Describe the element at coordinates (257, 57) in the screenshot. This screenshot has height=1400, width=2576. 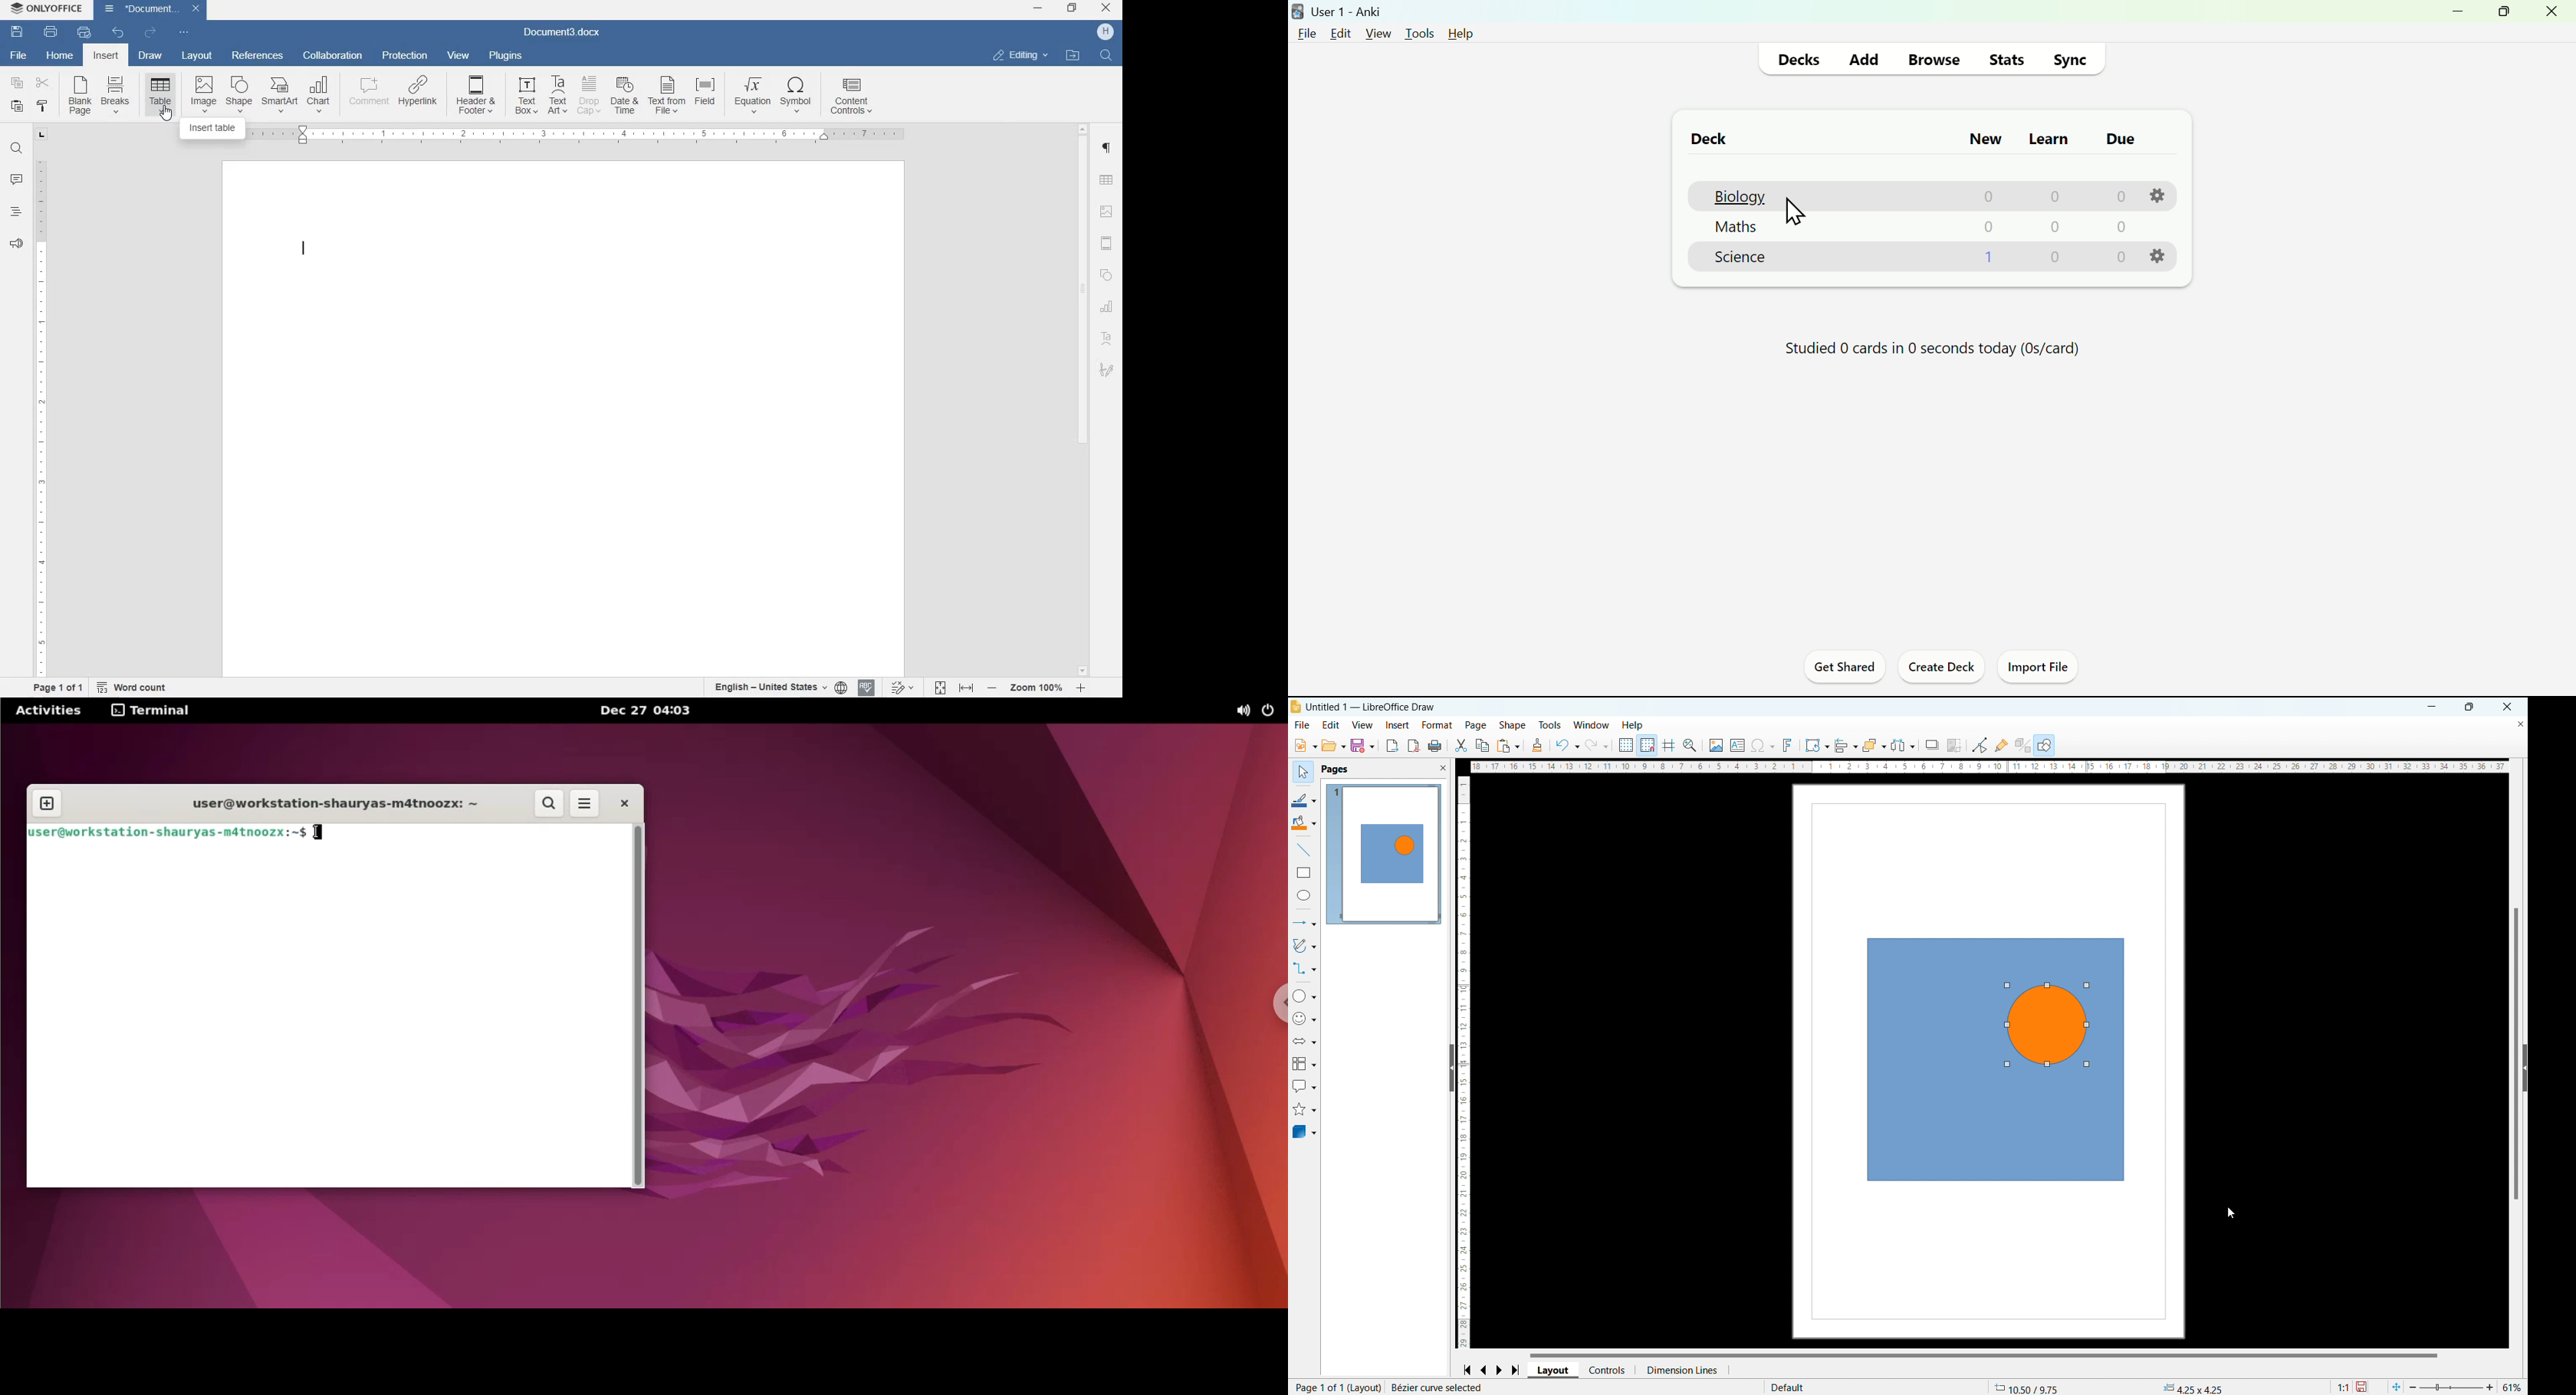
I see `REFERENCES` at that location.